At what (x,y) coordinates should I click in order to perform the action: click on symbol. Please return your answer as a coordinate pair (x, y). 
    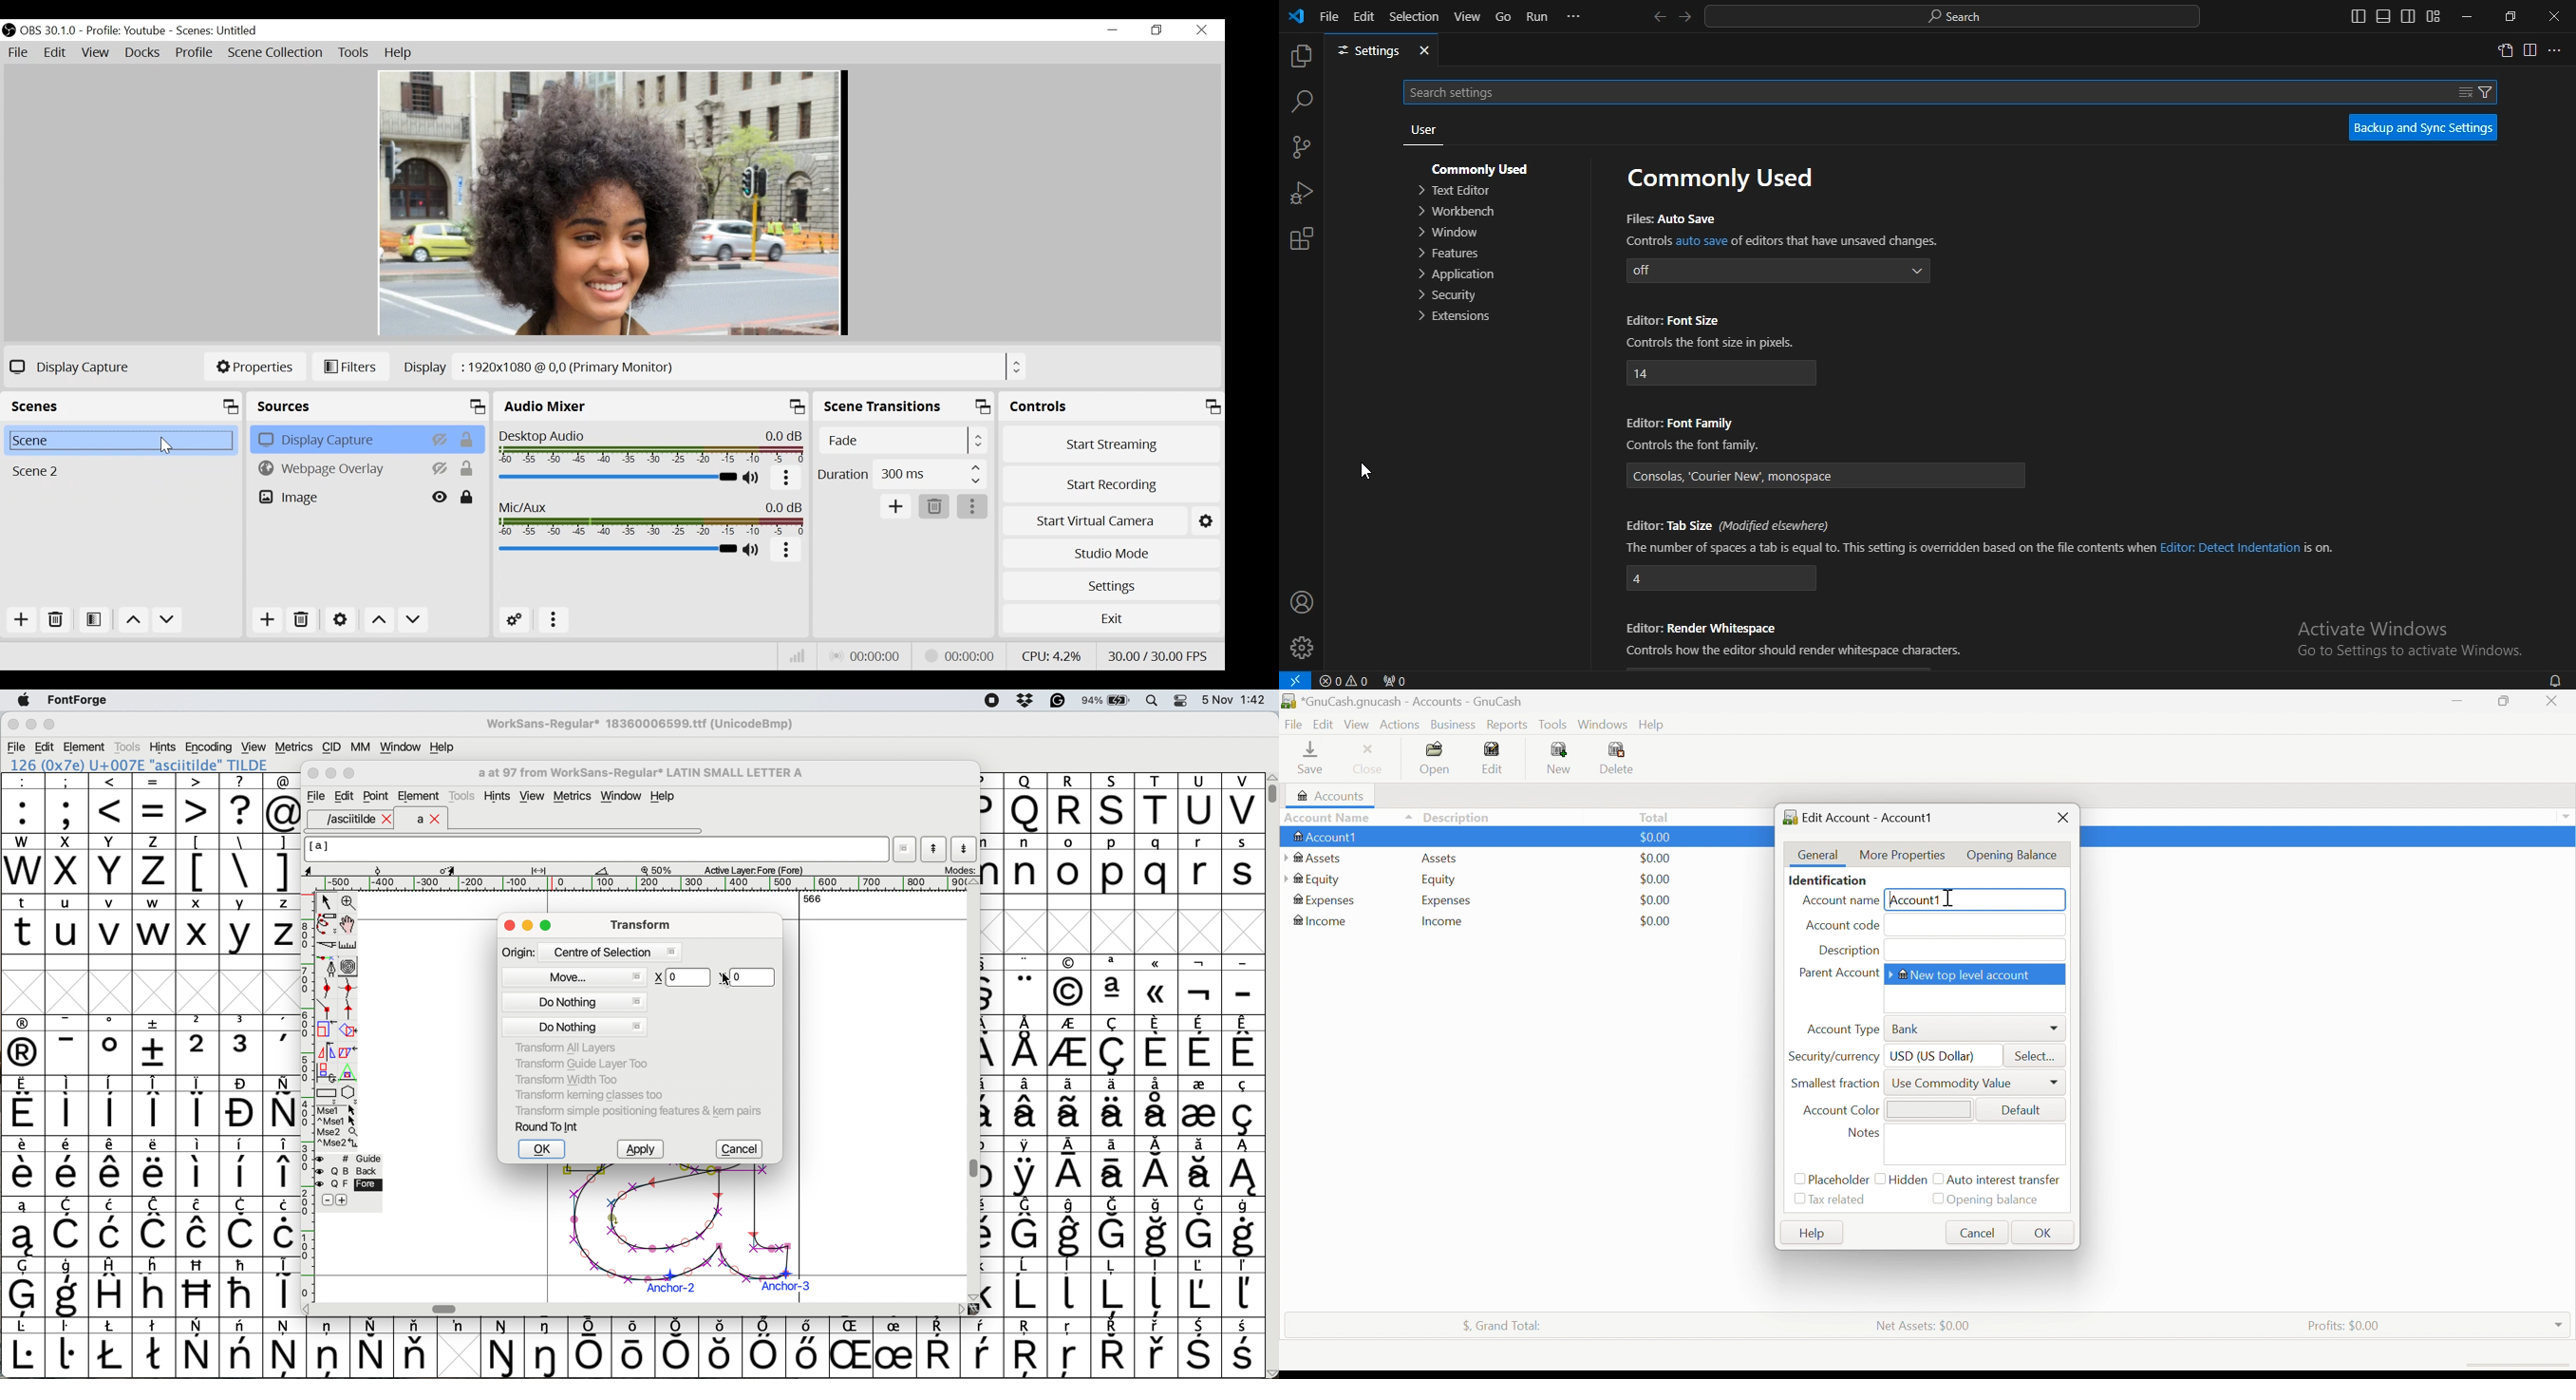
    Looking at the image, I should click on (503, 1348).